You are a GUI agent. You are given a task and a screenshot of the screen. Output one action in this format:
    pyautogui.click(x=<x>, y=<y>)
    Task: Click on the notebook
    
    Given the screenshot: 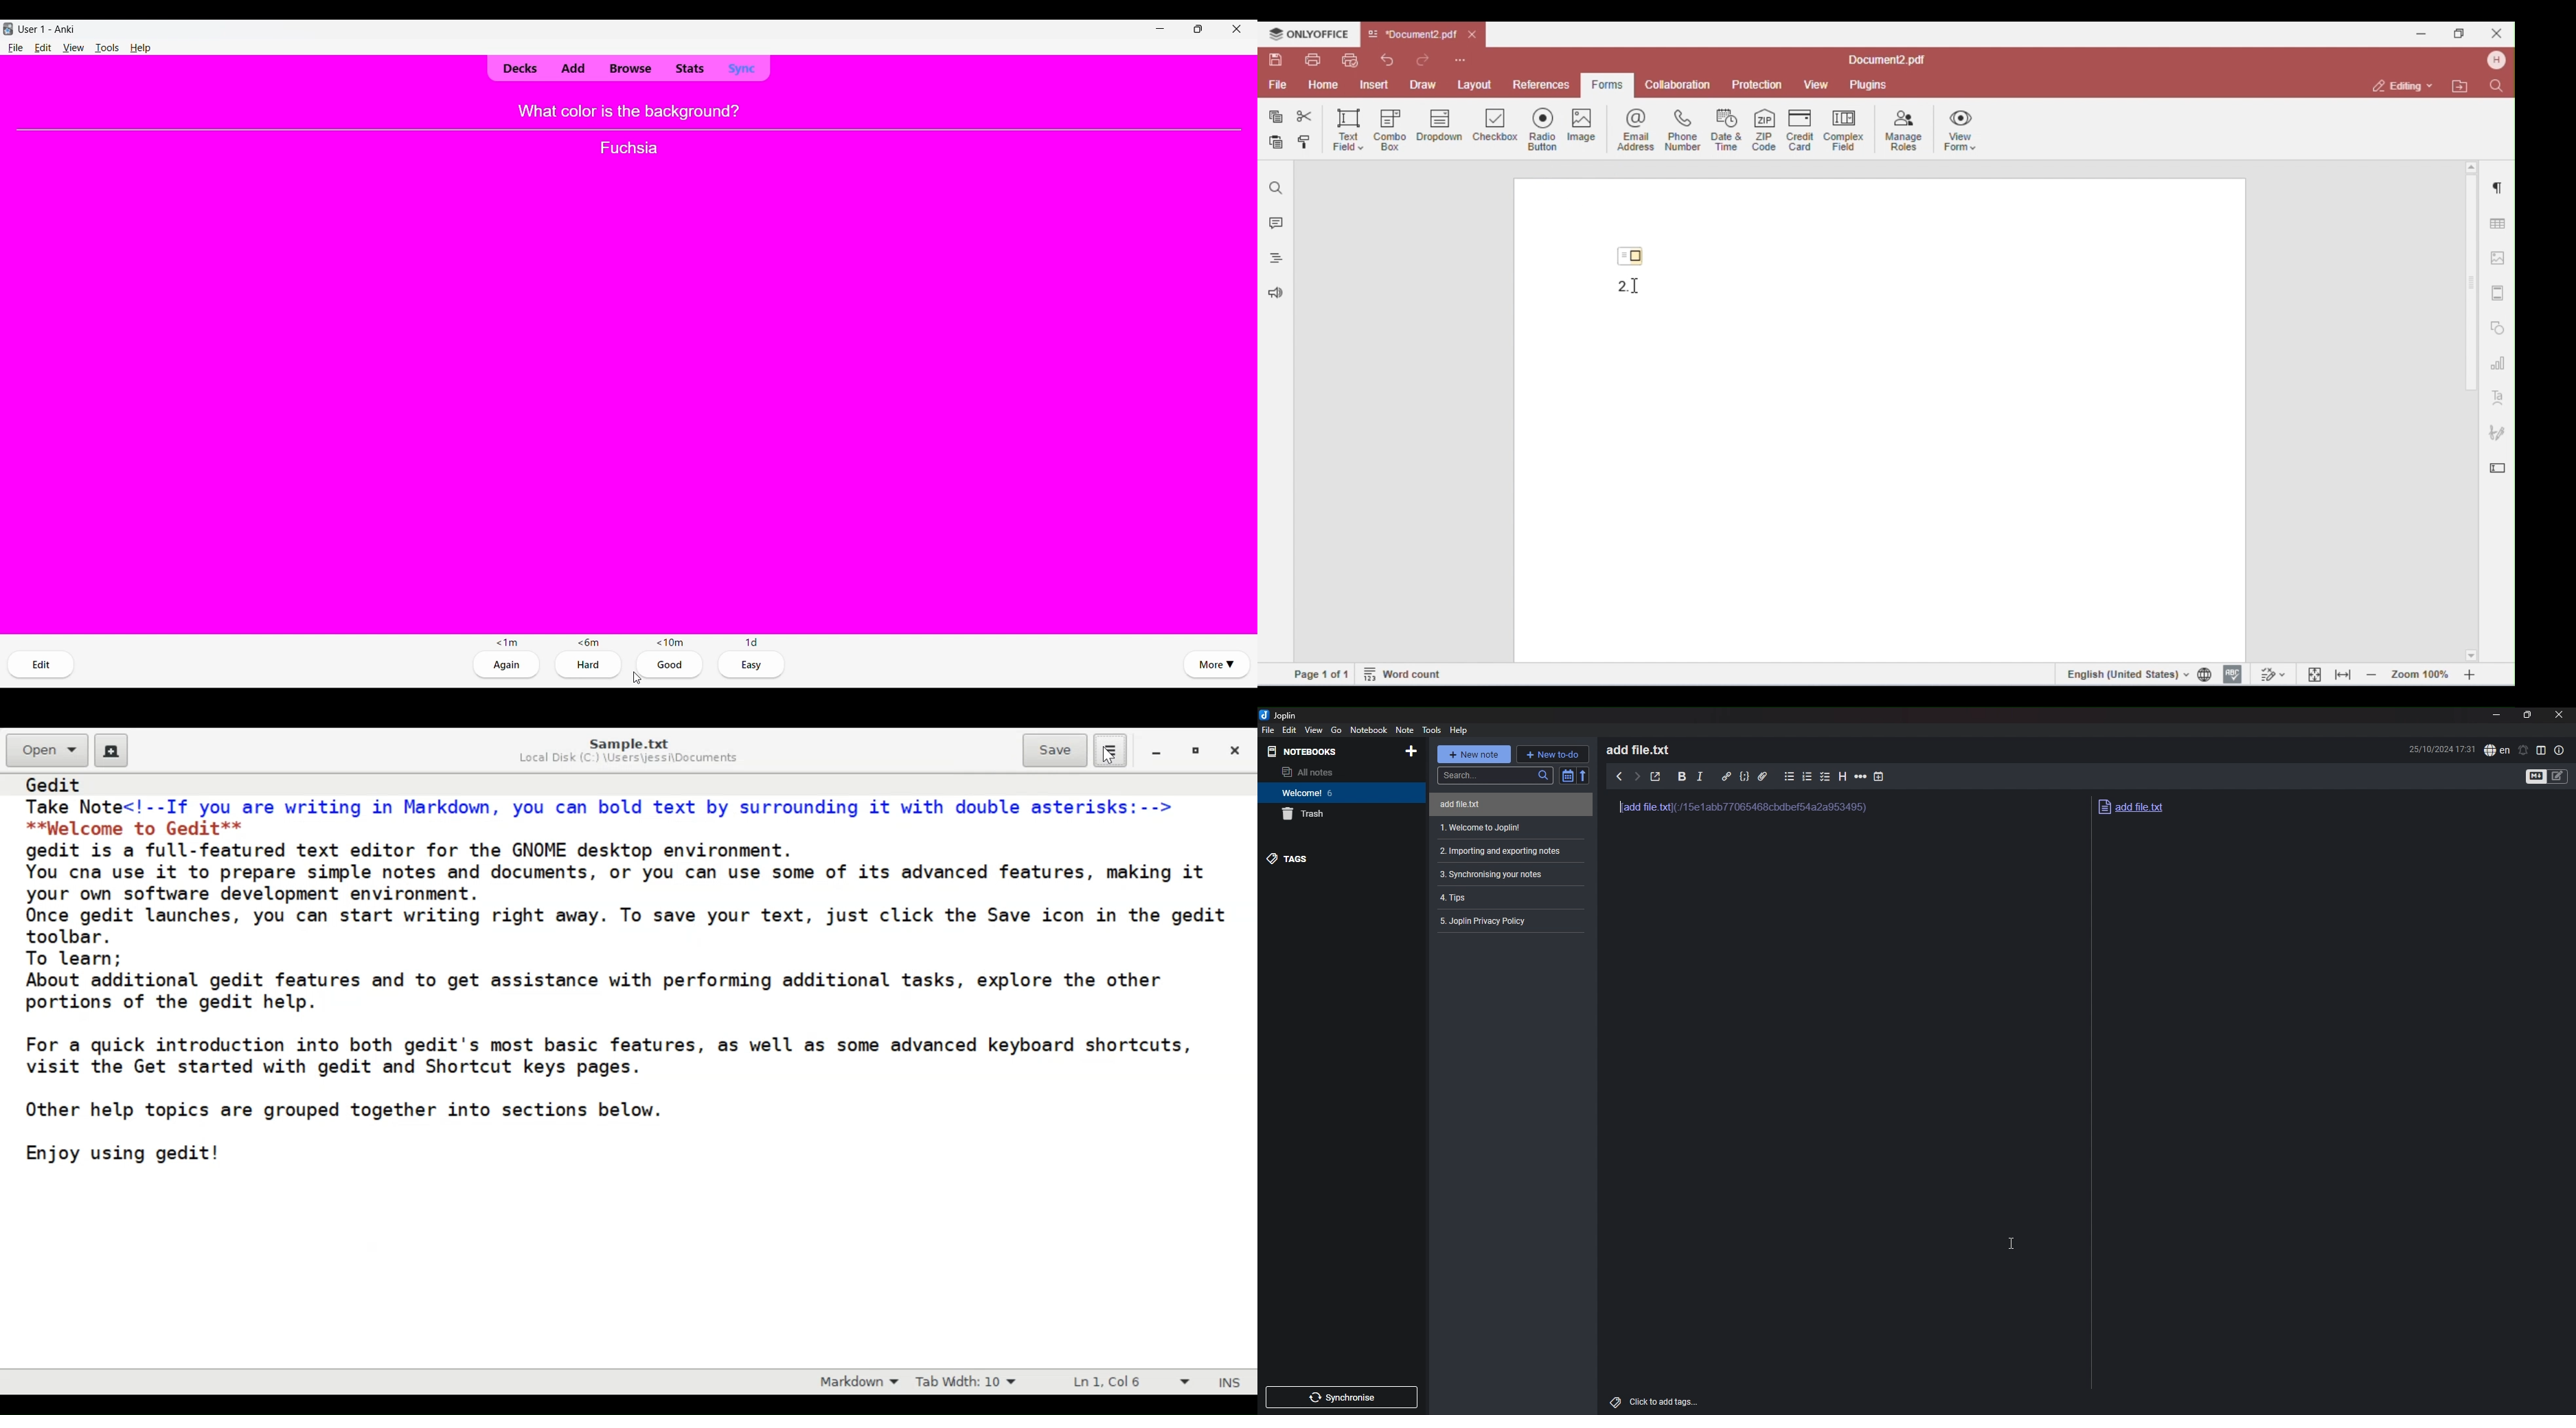 What is the action you would take?
    pyautogui.click(x=1369, y=730)
    